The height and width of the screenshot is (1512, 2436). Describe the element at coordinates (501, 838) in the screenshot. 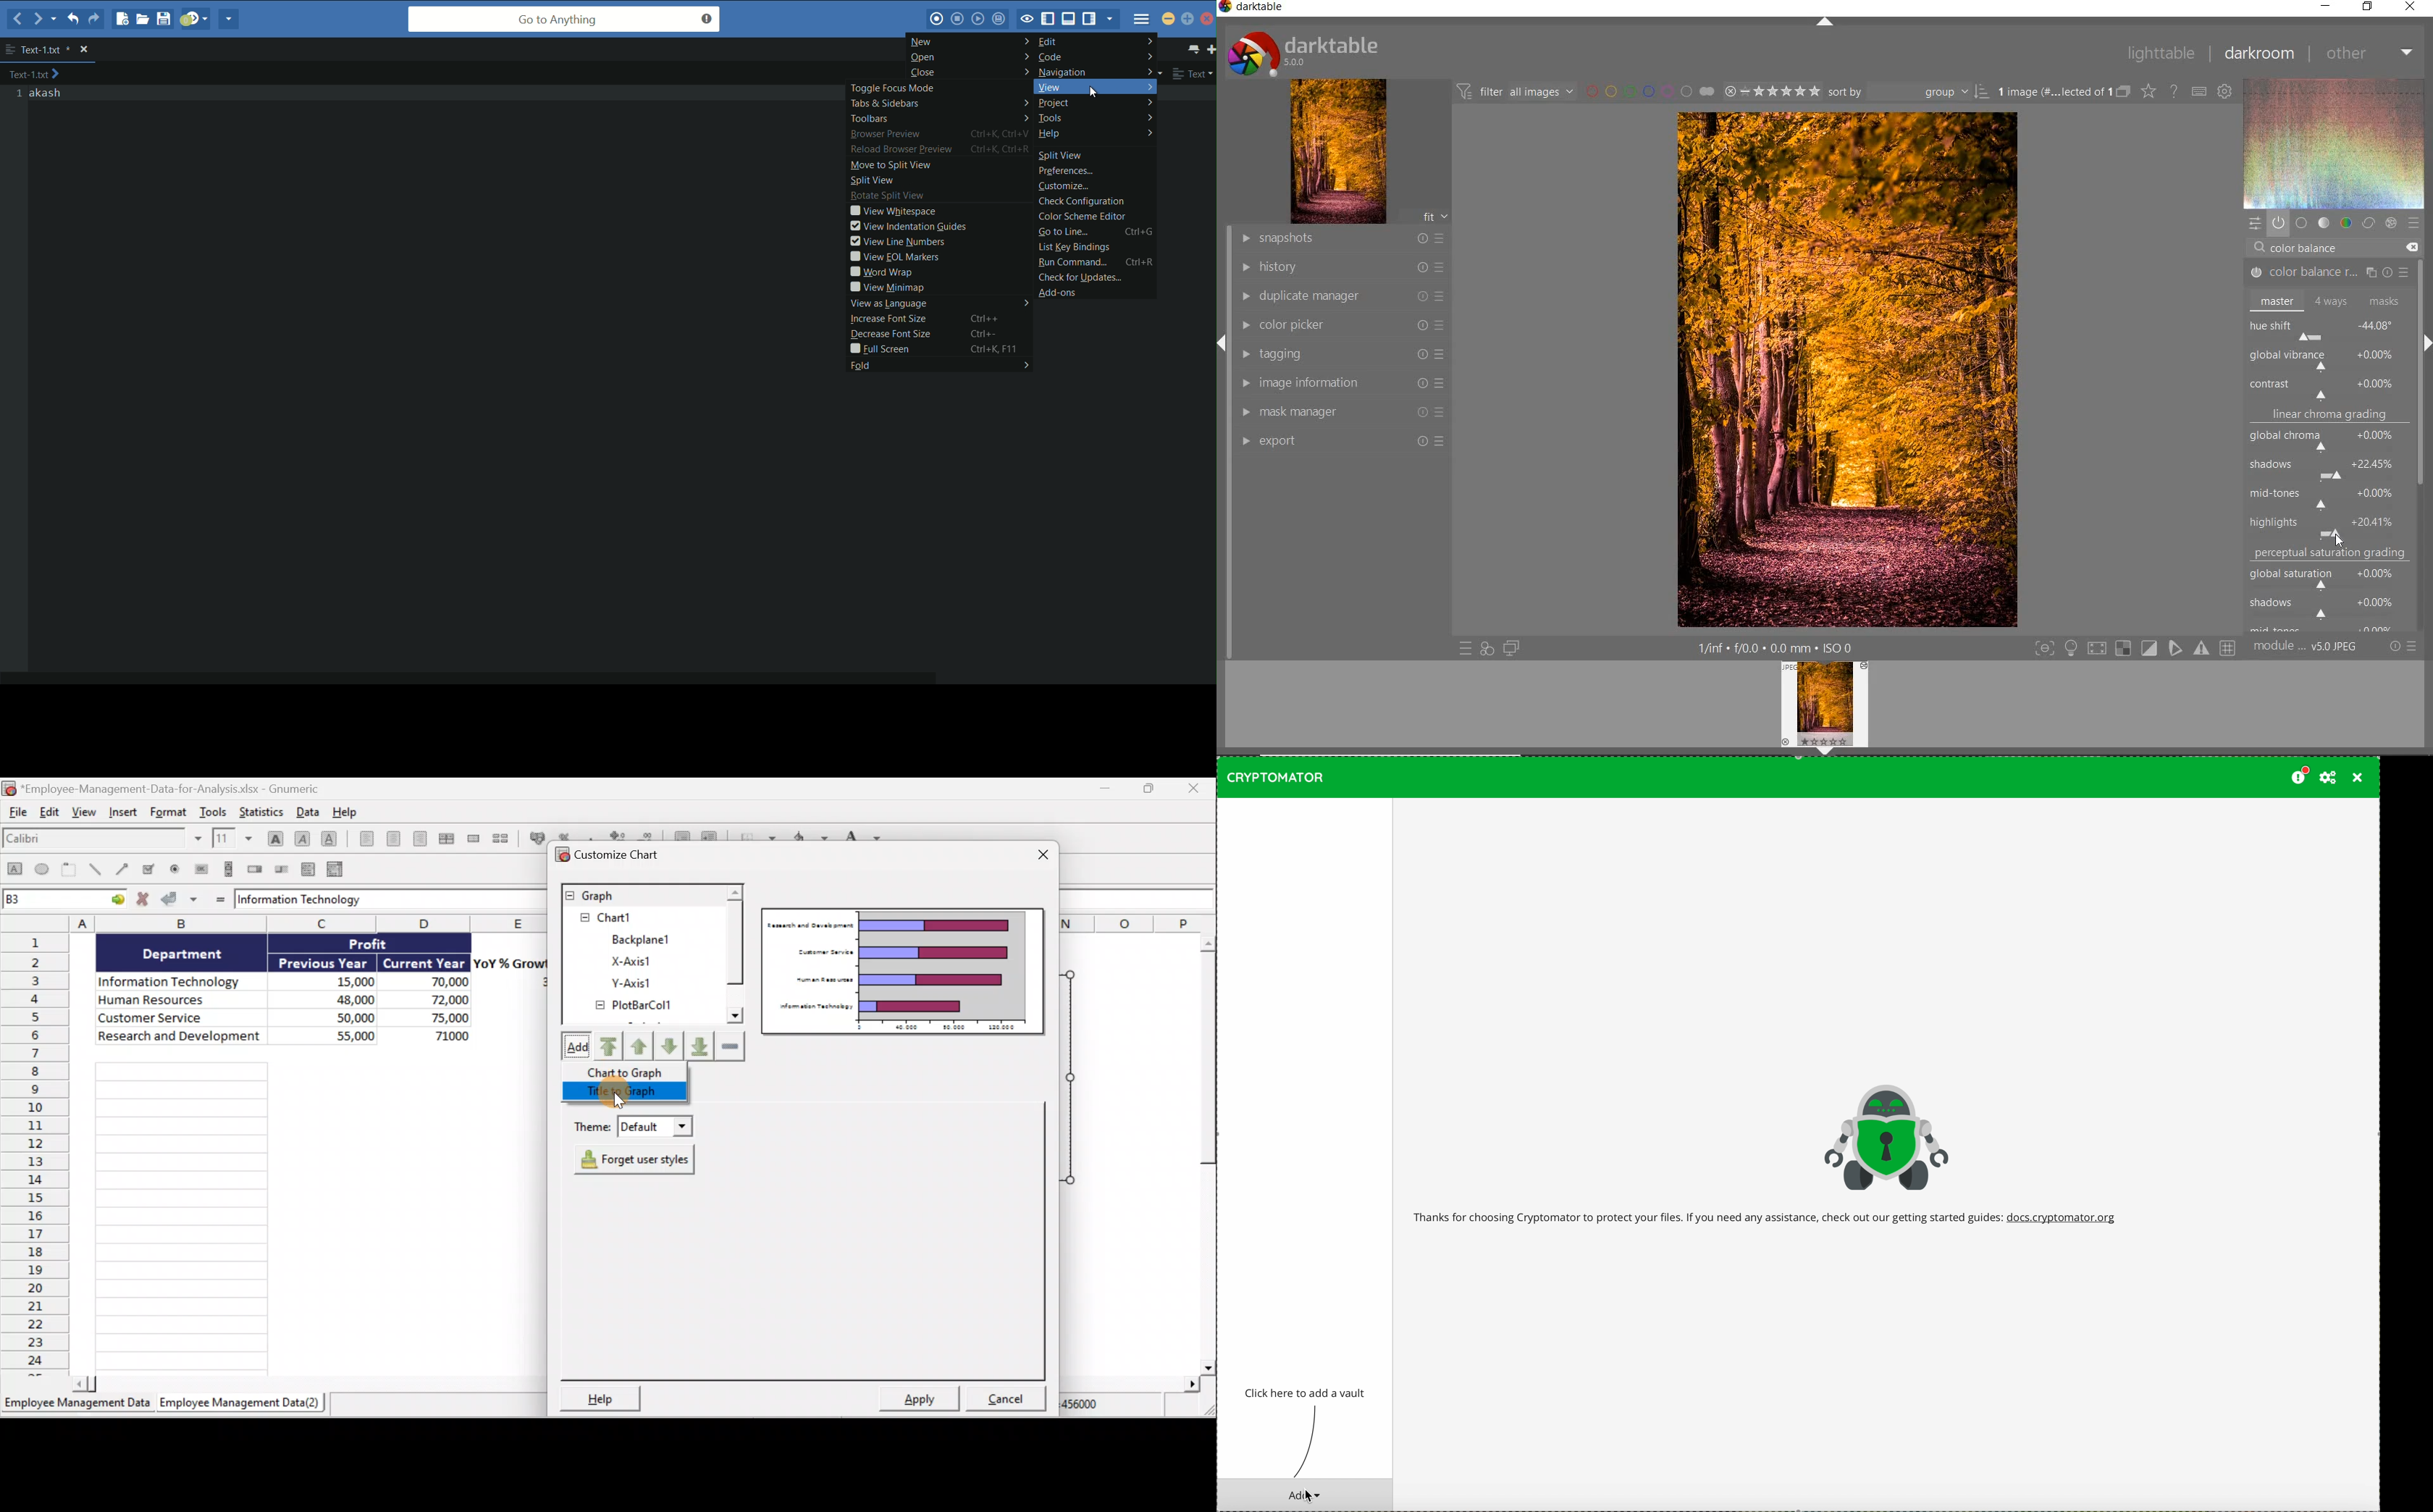

I see `Split merged range of cells` at that location.